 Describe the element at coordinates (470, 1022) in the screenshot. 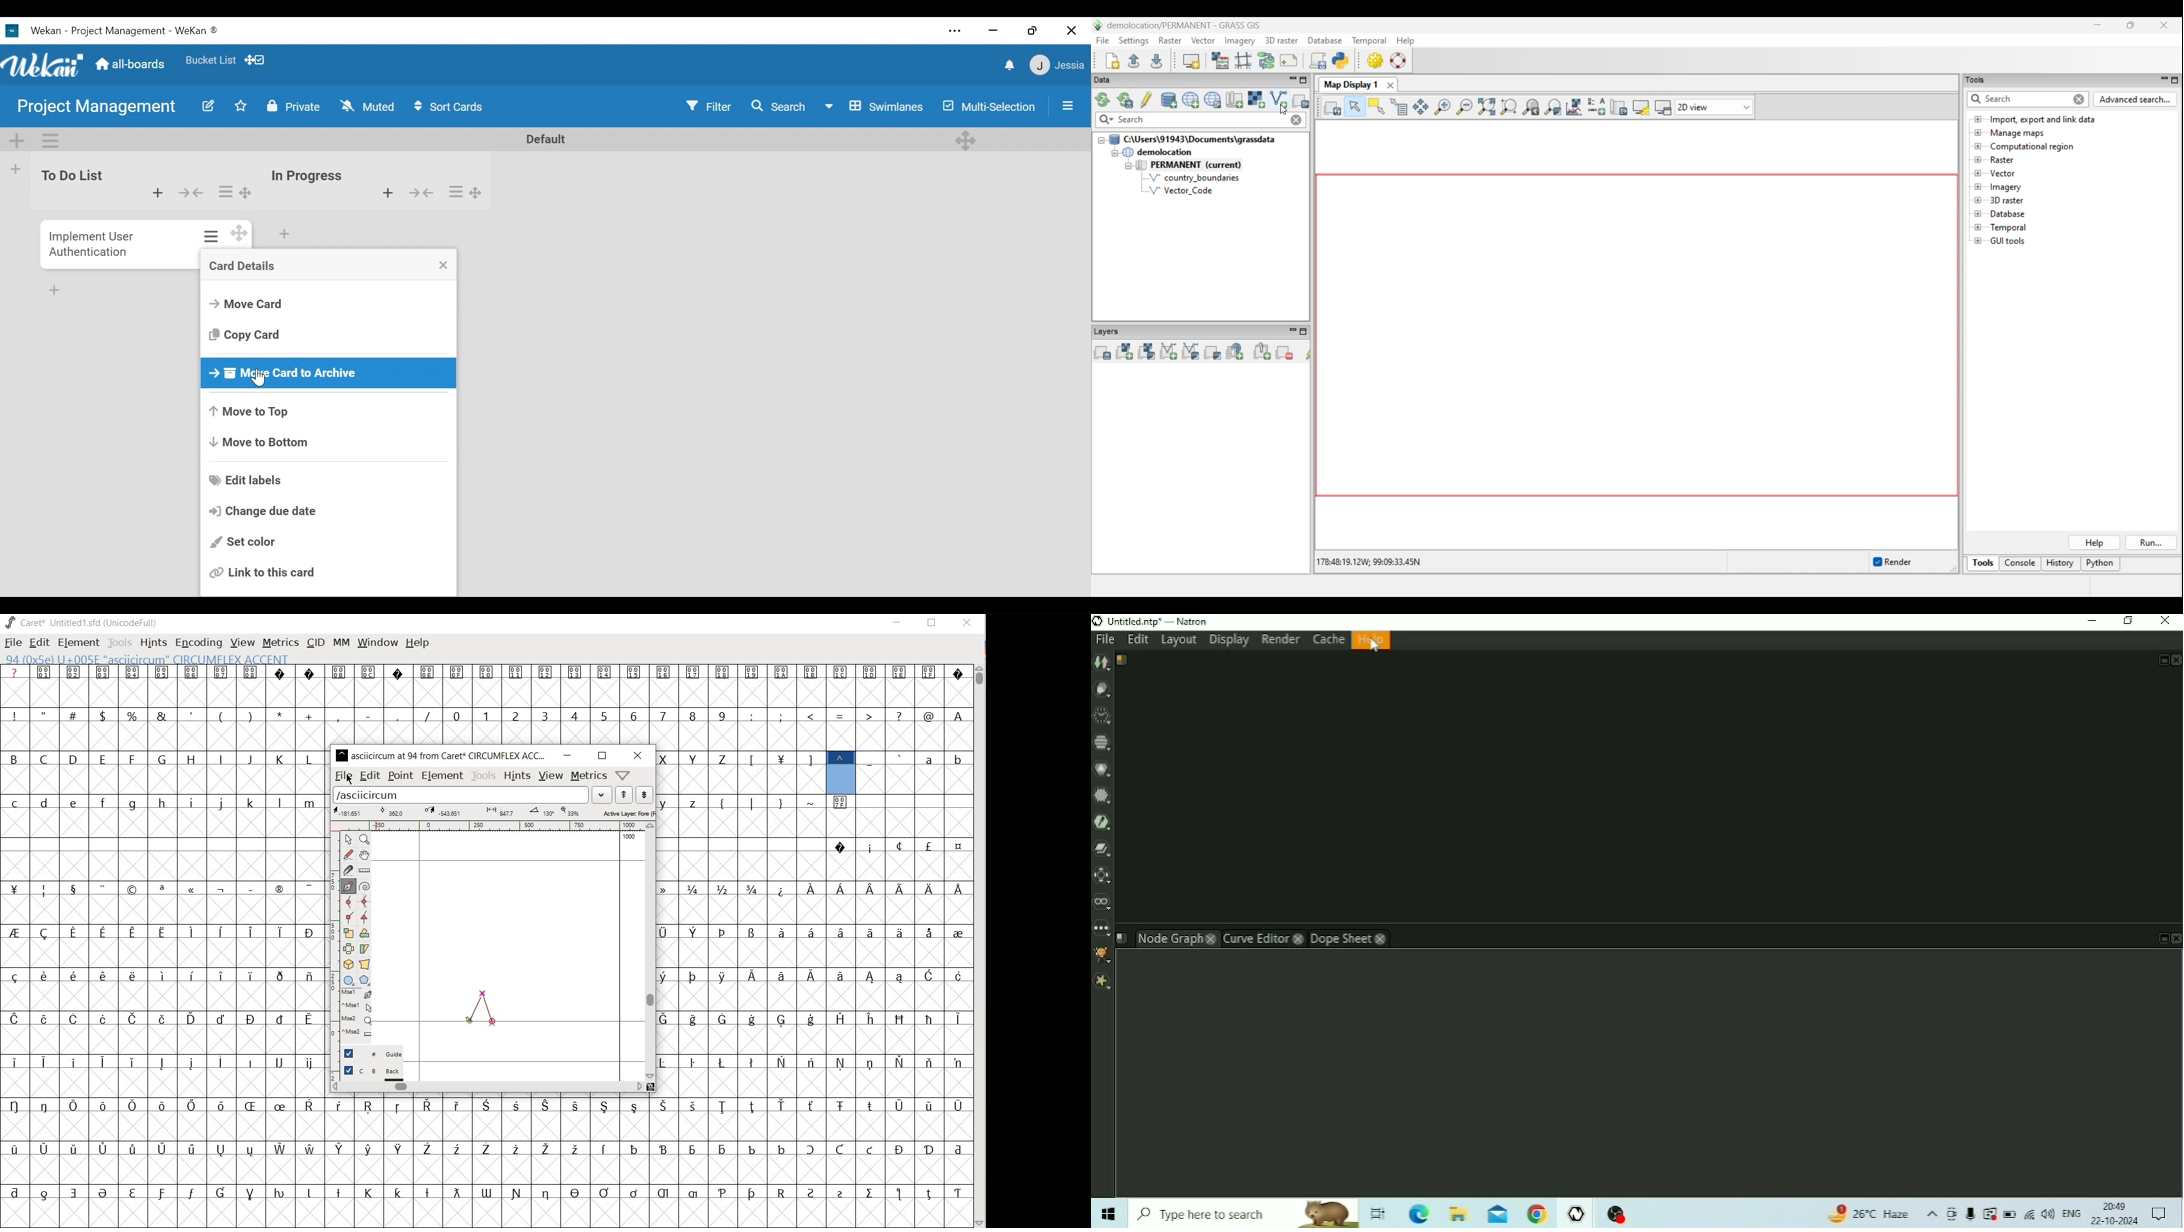

I see `point added` at that location.